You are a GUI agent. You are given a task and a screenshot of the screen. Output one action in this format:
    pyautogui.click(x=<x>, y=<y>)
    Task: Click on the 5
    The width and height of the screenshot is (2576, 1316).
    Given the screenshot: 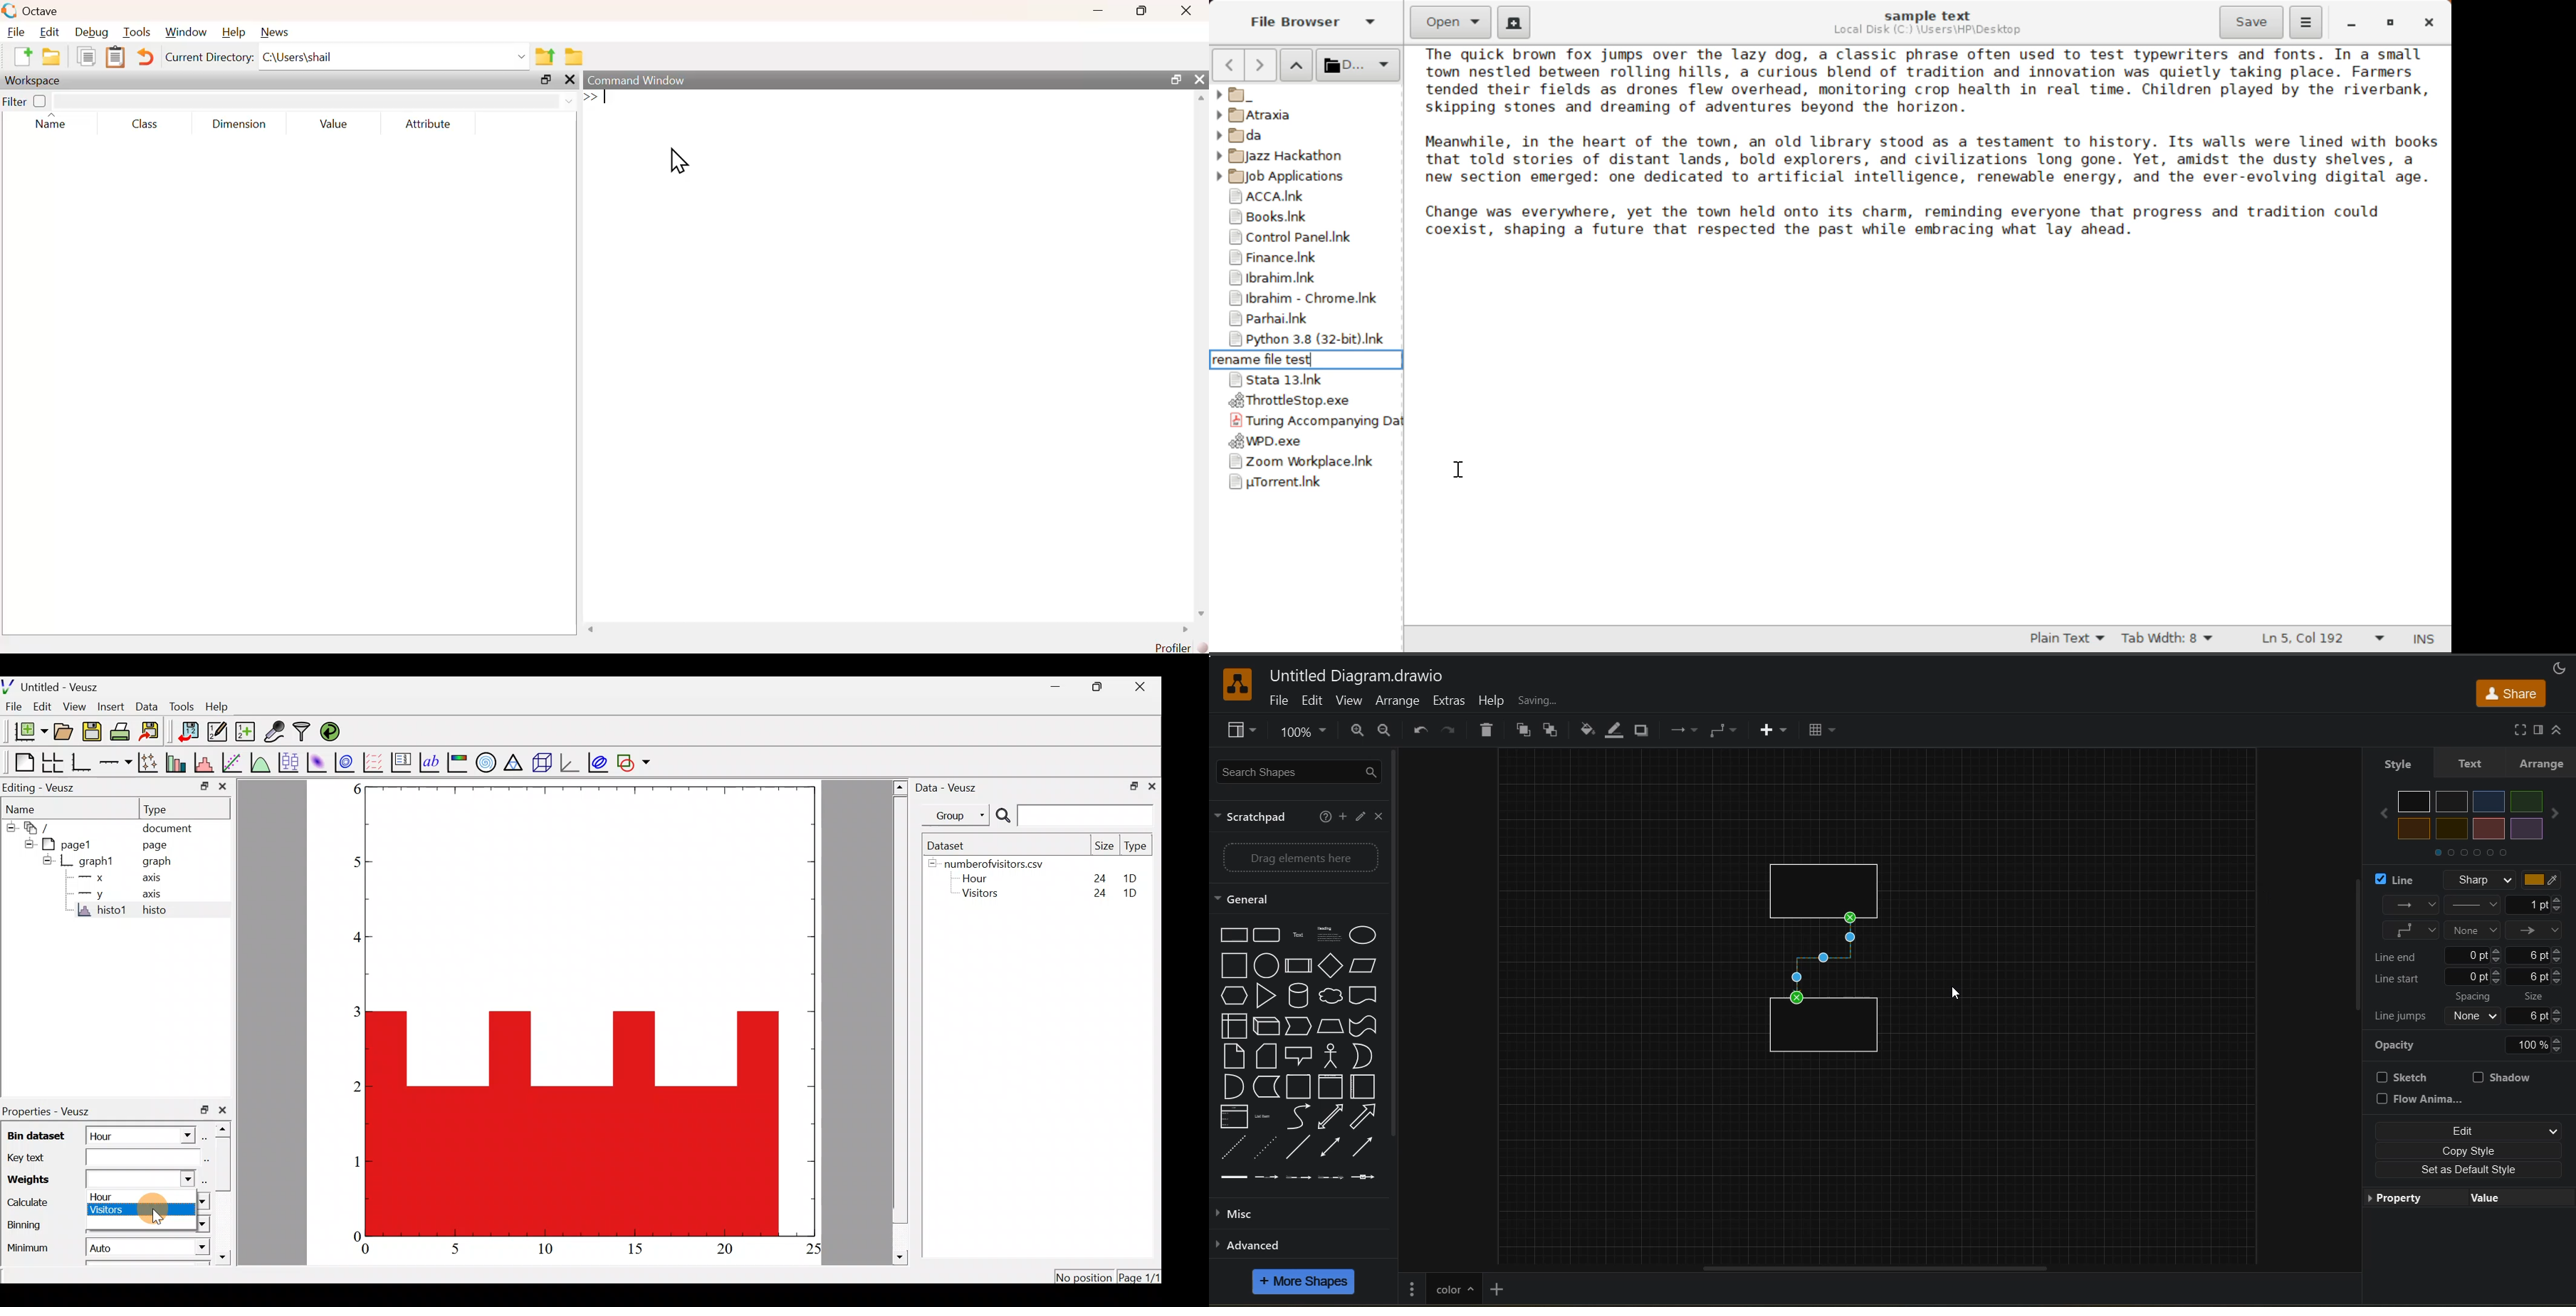 What is the action you would take?
    pyautogui.click(x=352, y=861)
    